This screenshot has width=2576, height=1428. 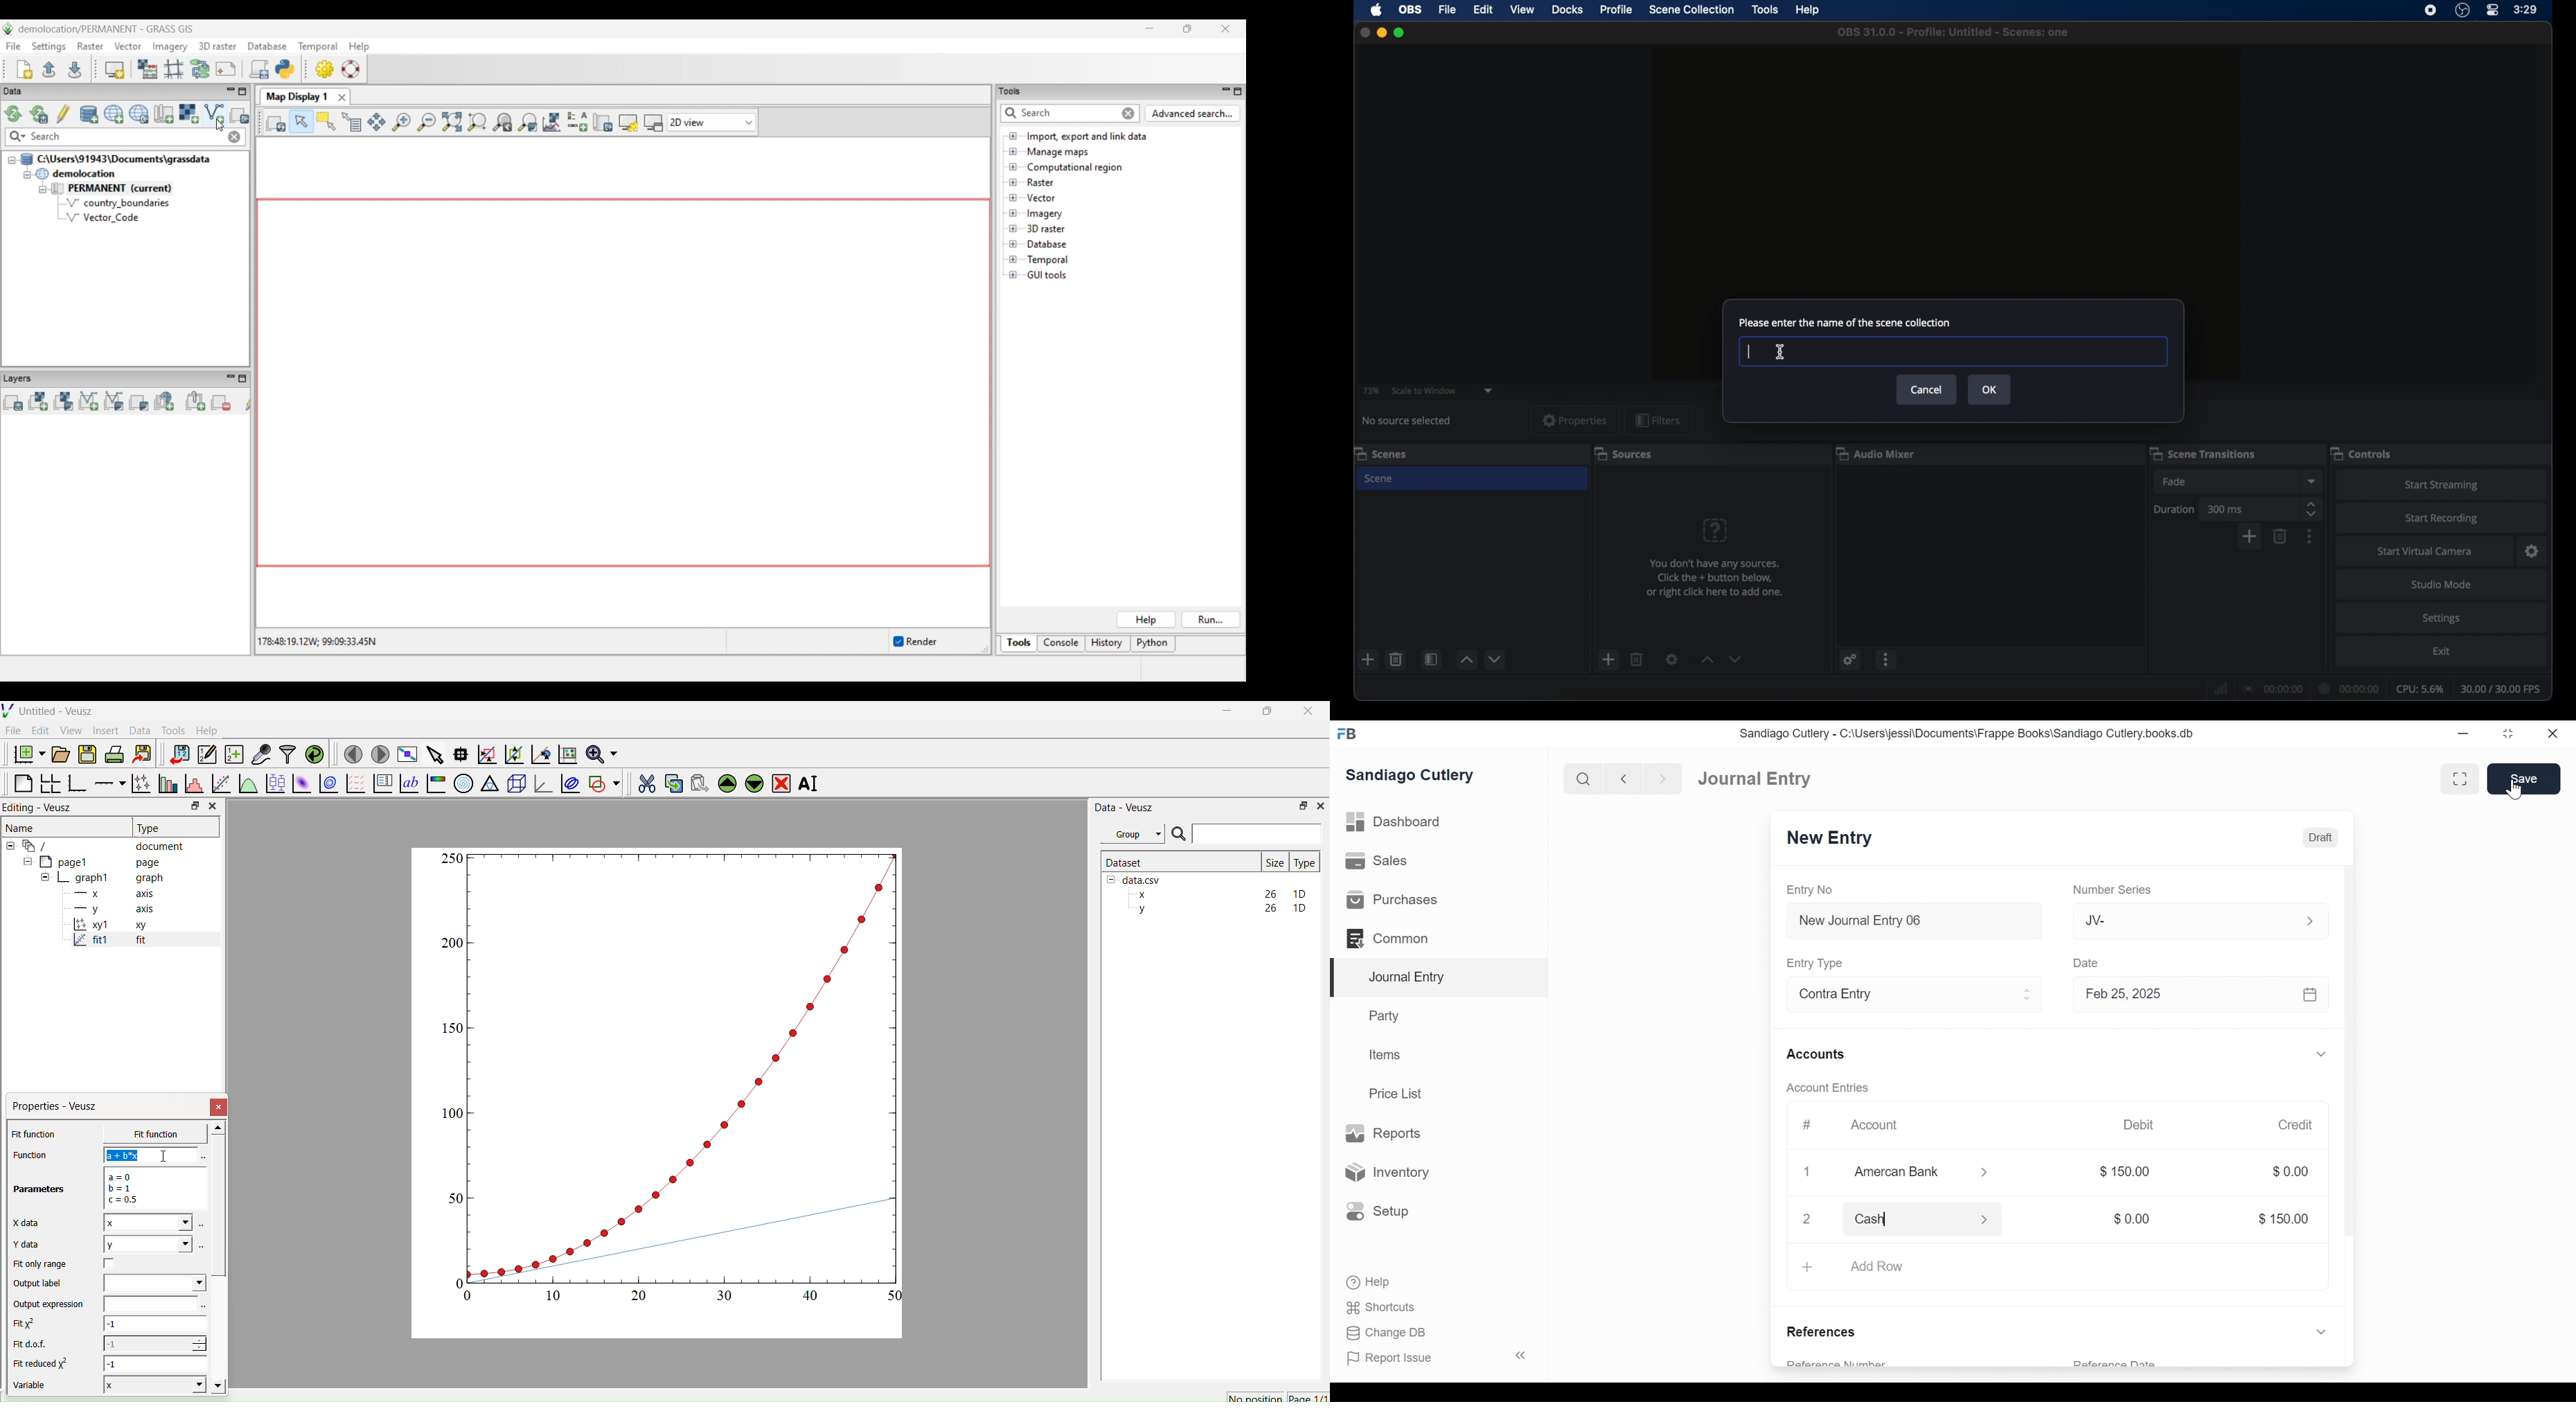 What do you see at coordinates (2290, 1171) in the screenshot?
I see `$0.00` at bounding box center [2290, 1171].